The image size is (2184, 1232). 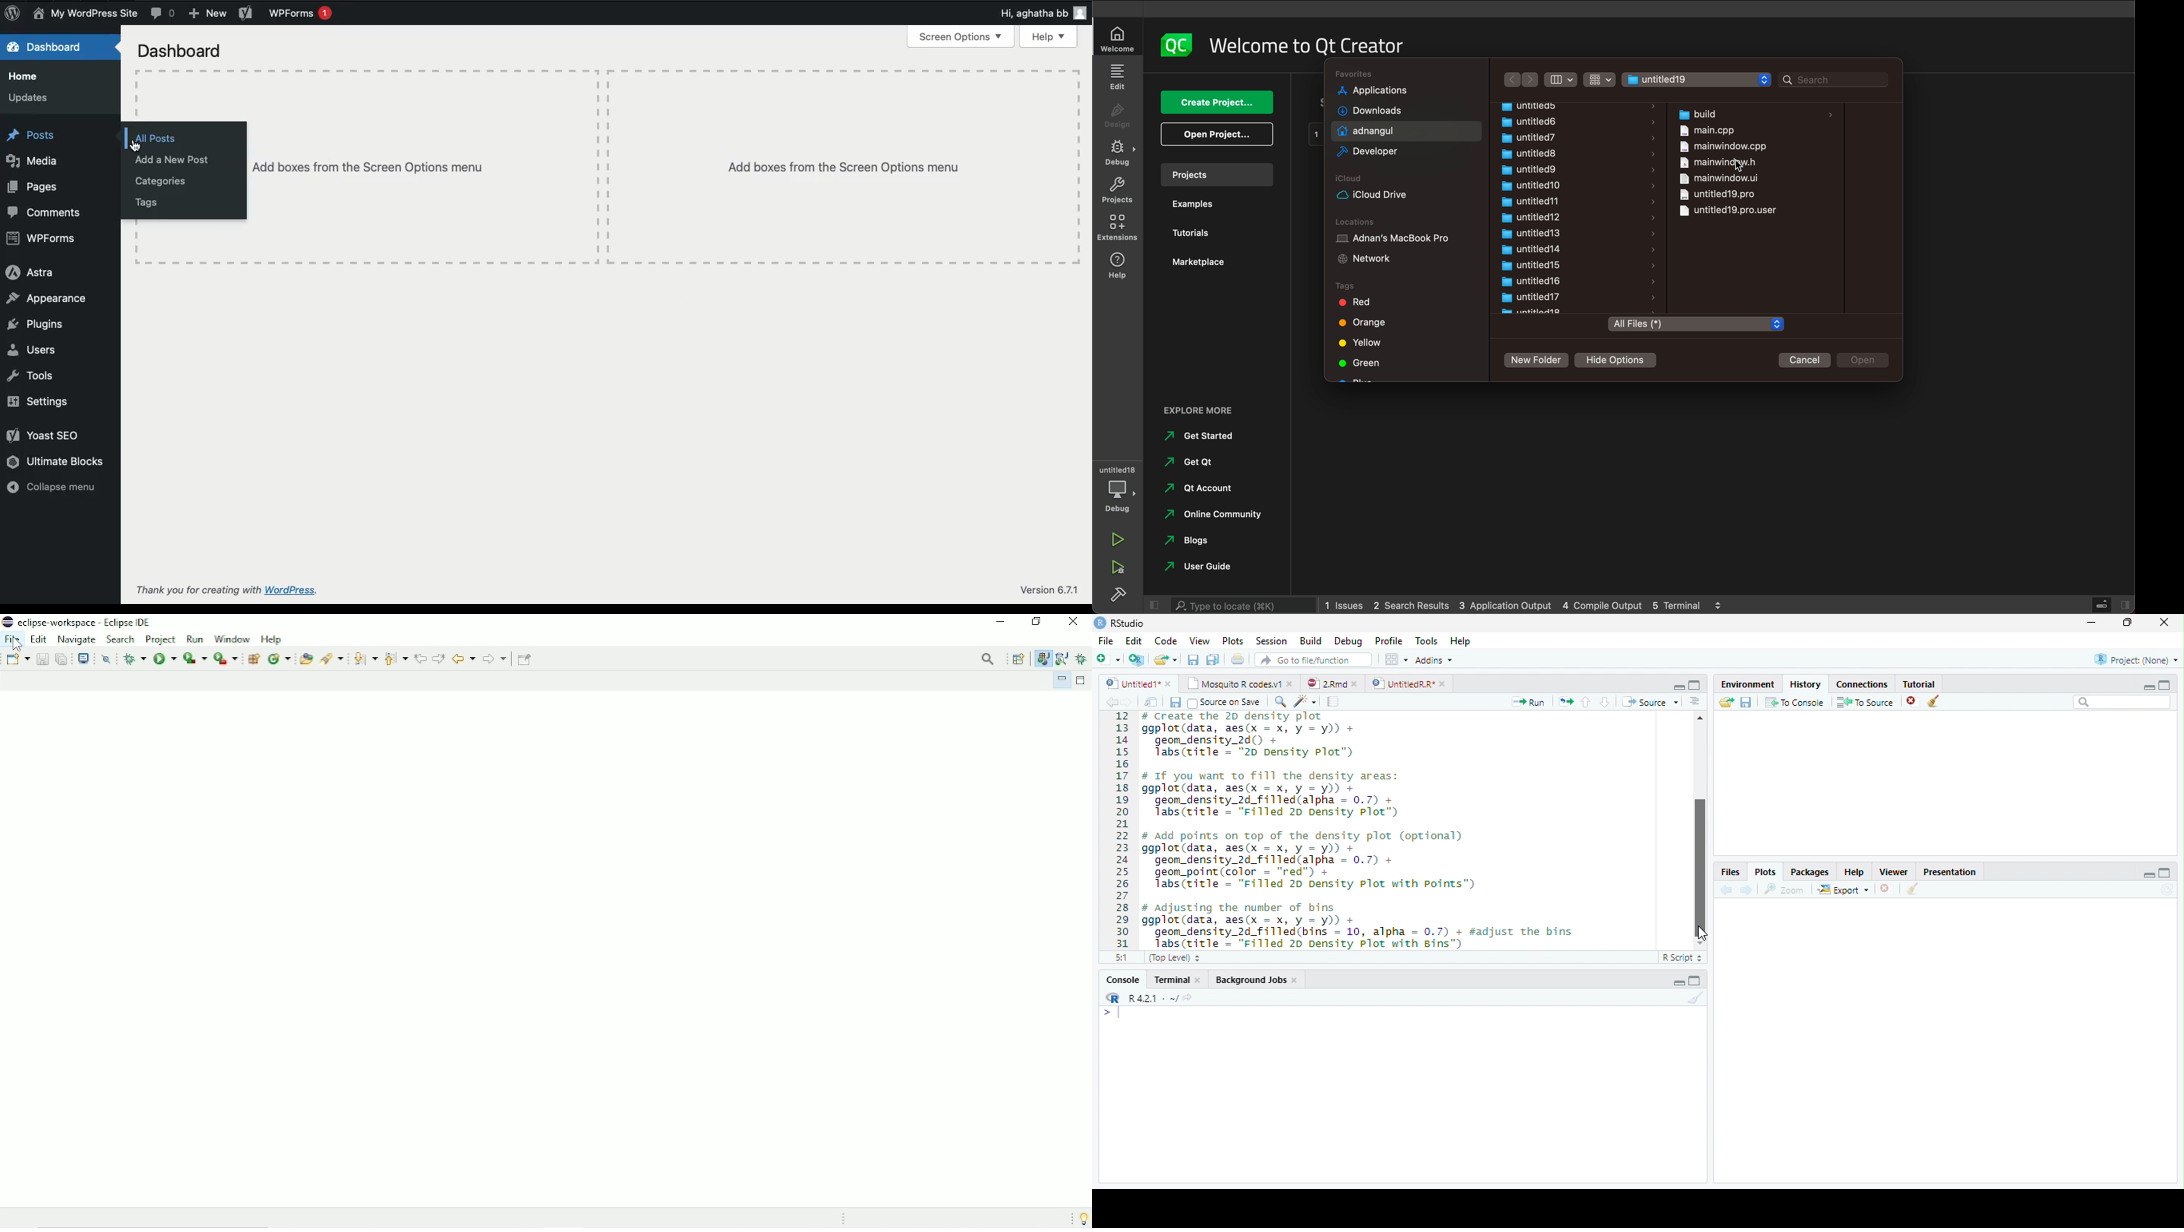 I want to click on filter, so click(x=1562, y=79).